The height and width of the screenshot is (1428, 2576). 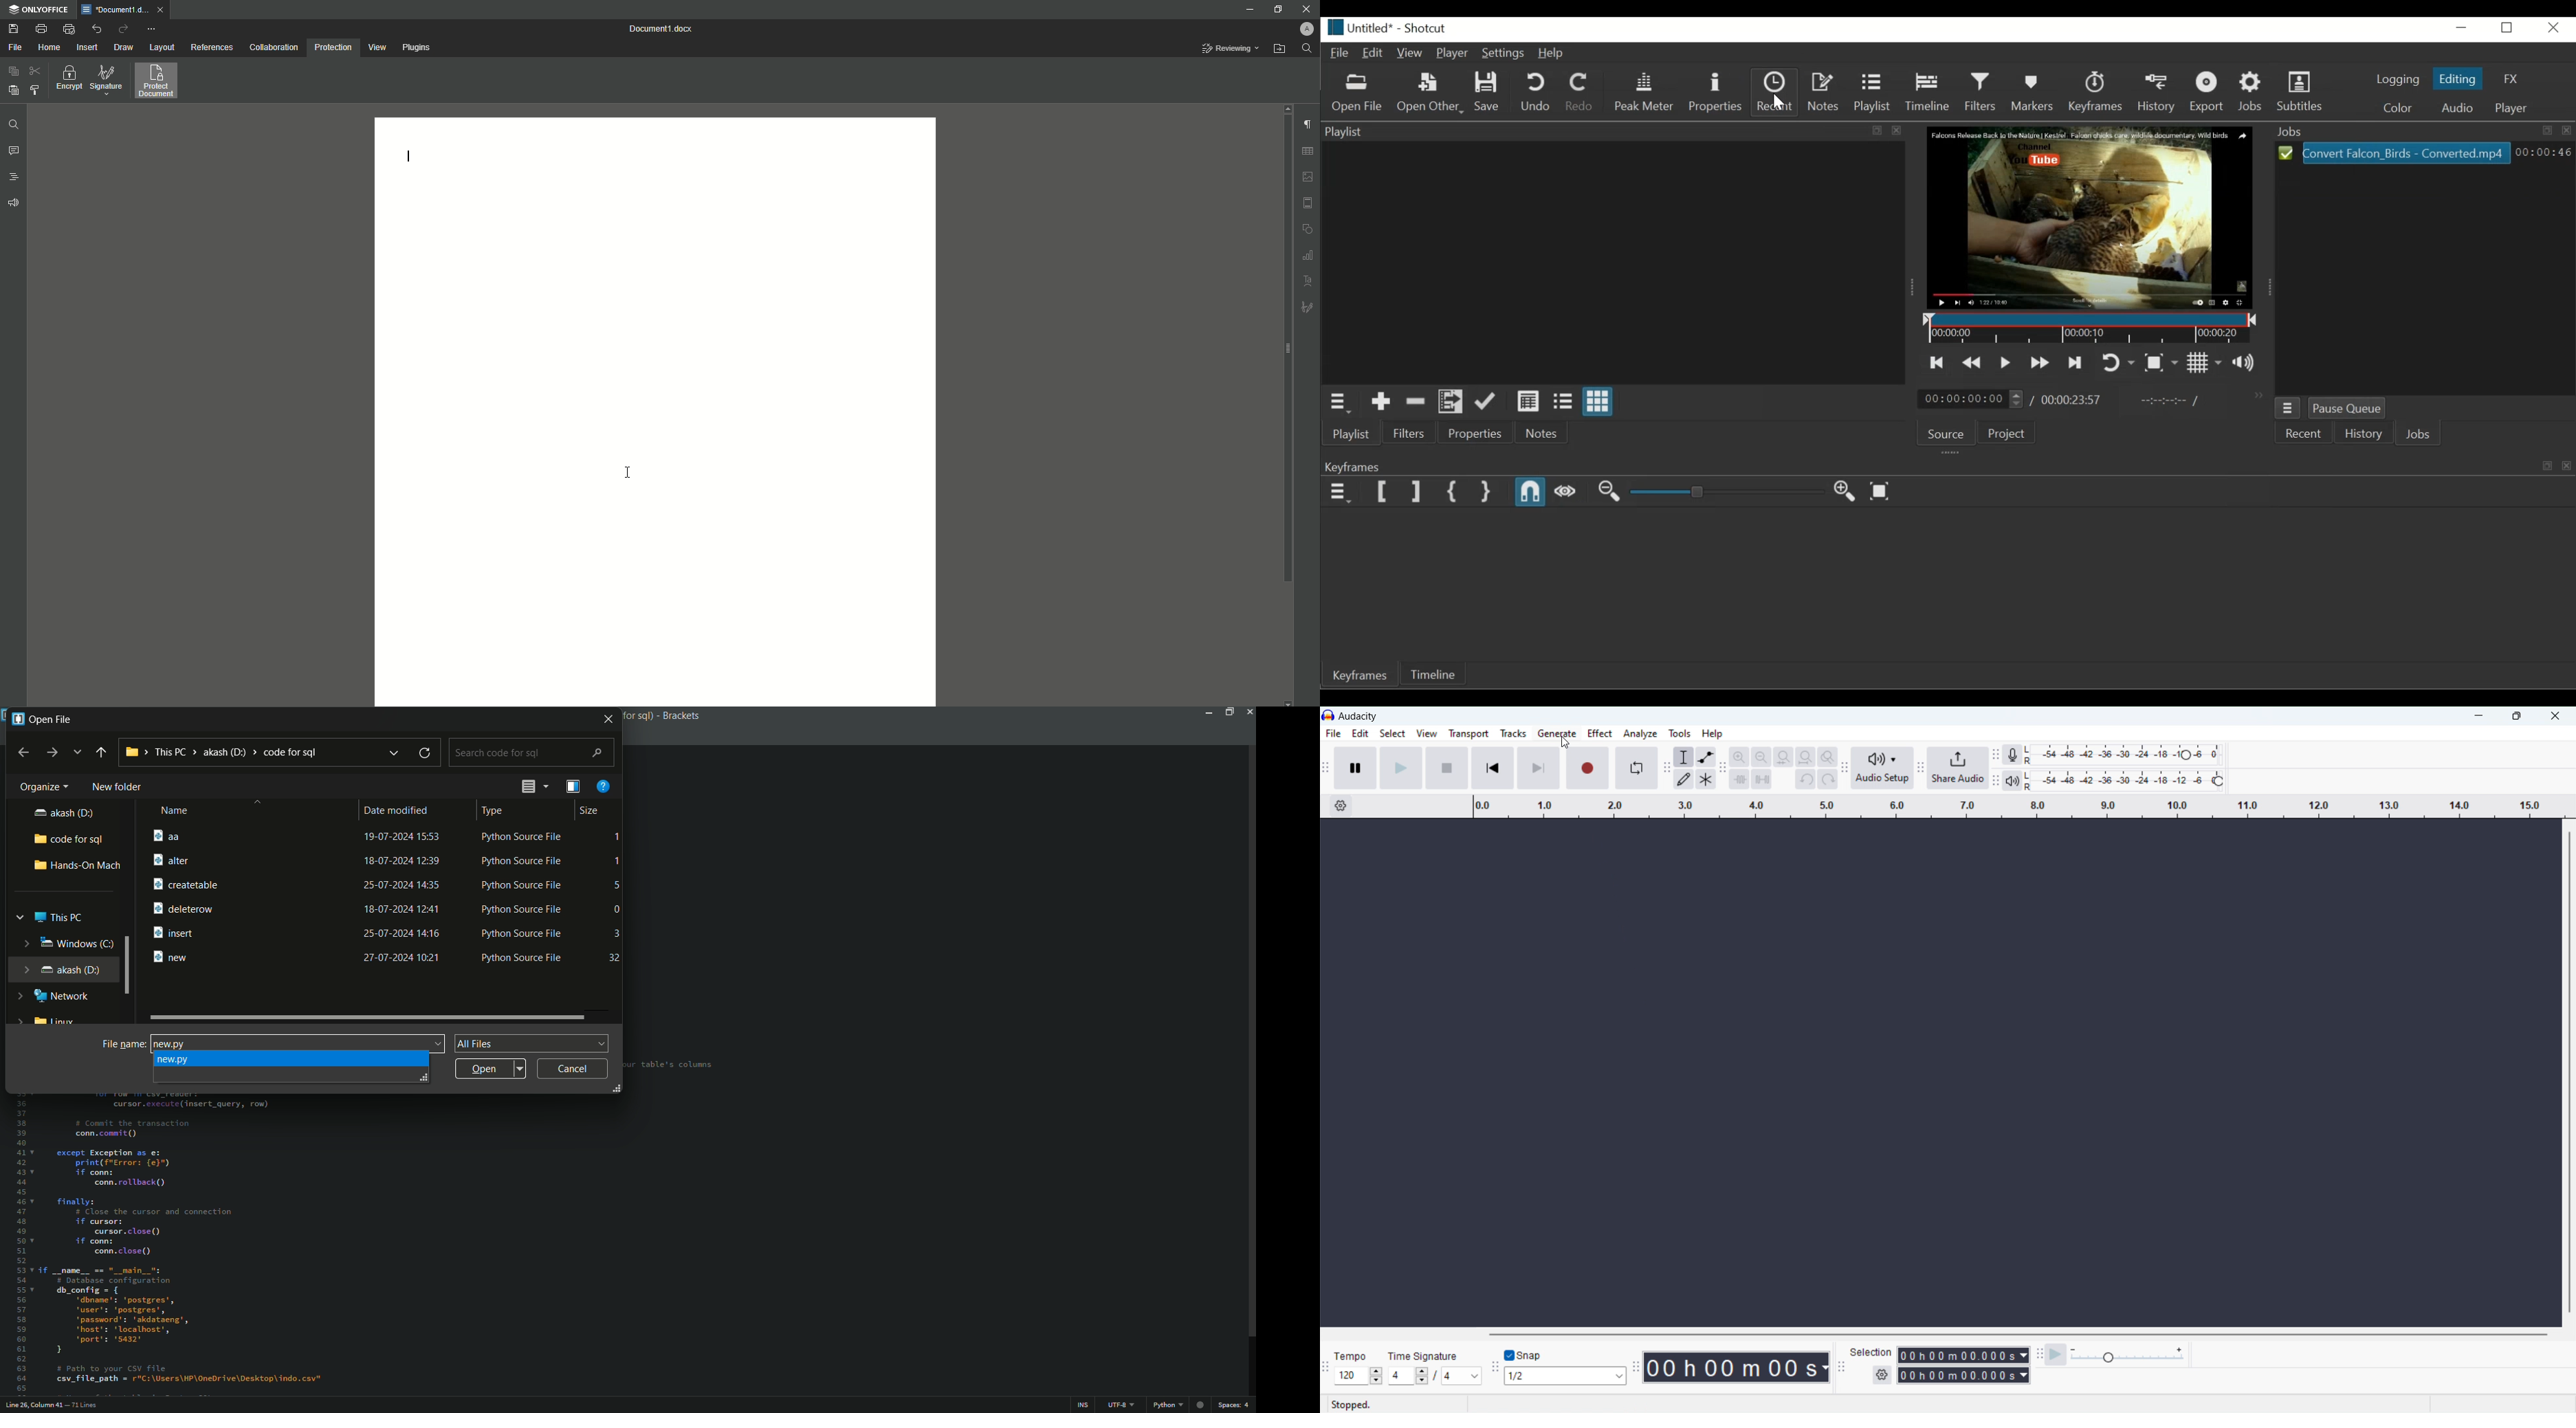 I want to click on View as icons, so click(x=1599, y=402).